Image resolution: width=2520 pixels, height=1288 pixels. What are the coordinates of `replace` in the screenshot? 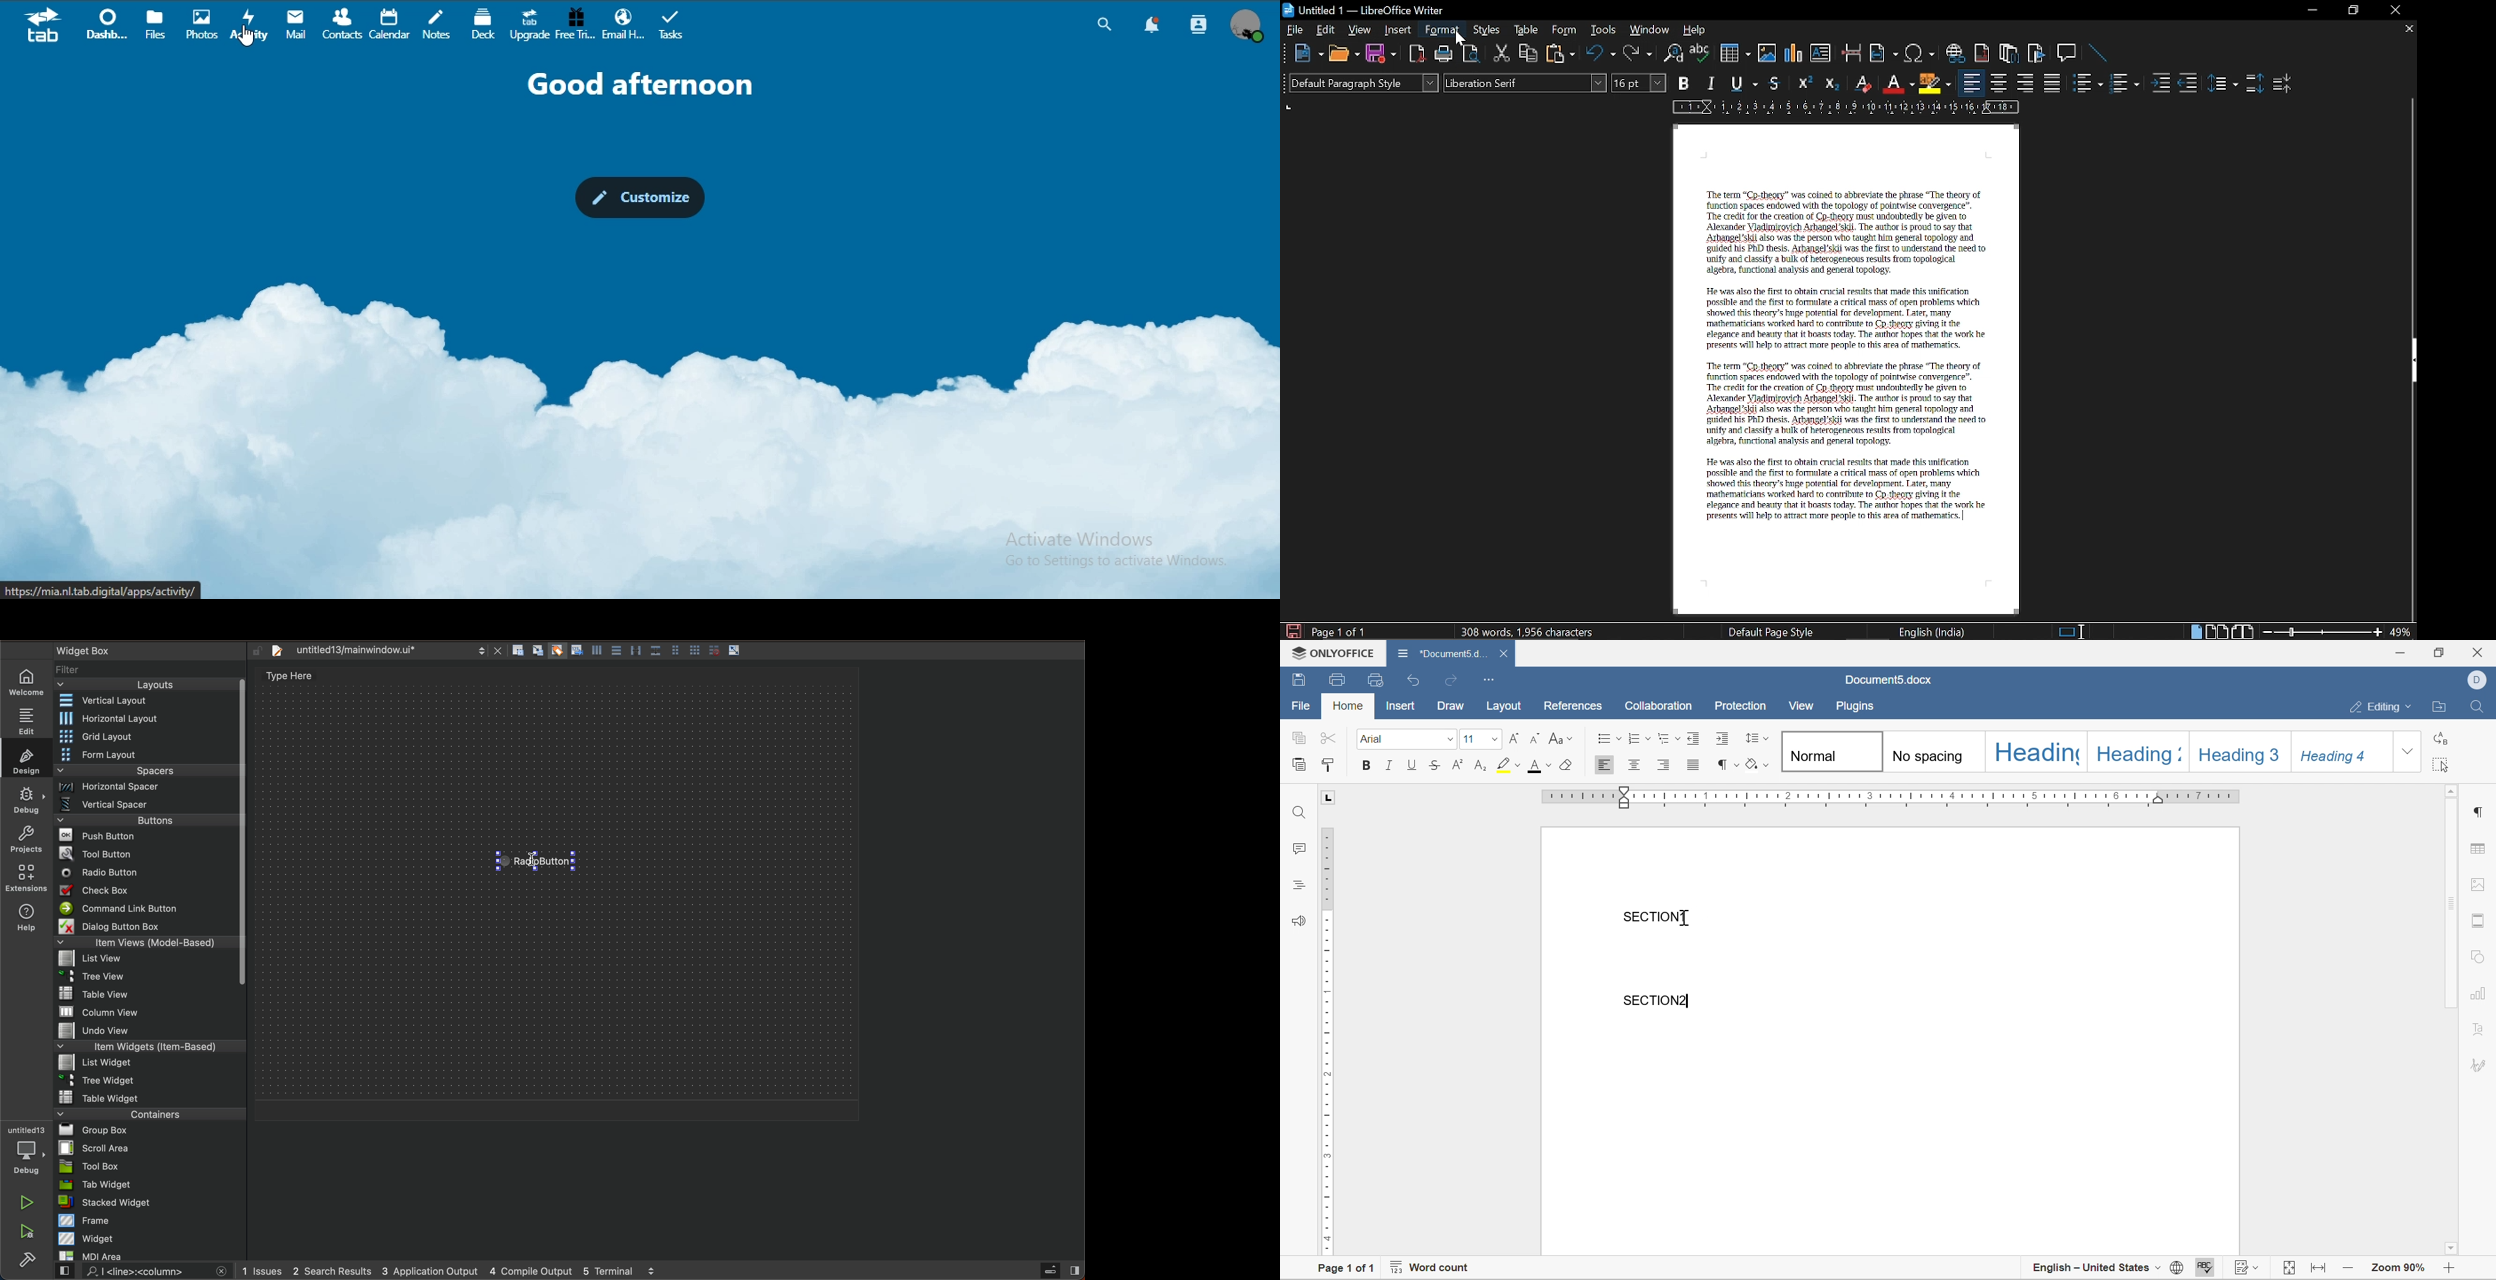 It's located at (2439, 741).